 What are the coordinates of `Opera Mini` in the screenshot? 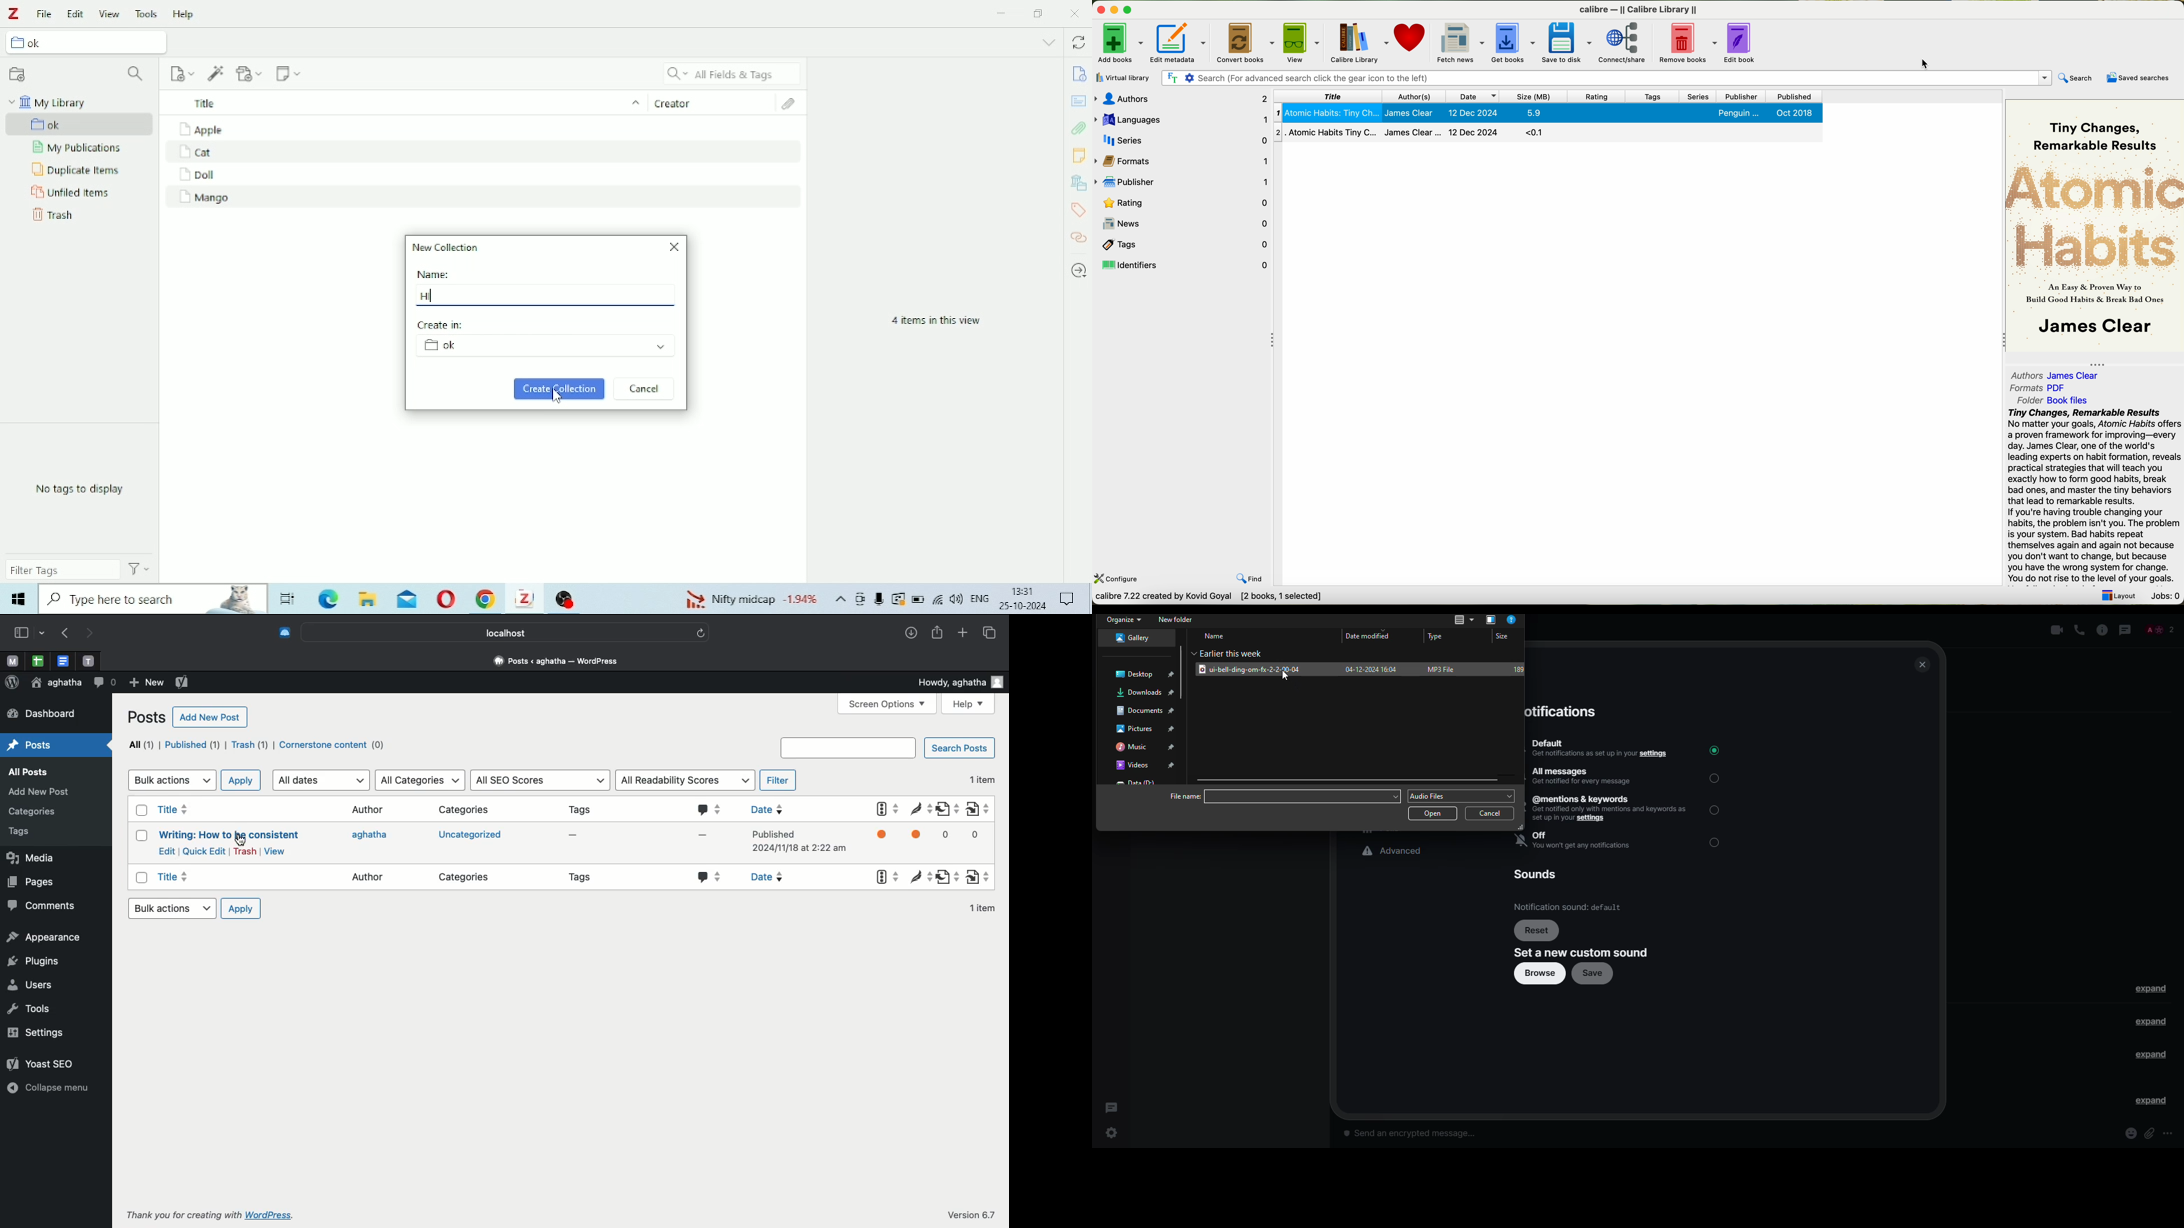 It's located at (446, 599).